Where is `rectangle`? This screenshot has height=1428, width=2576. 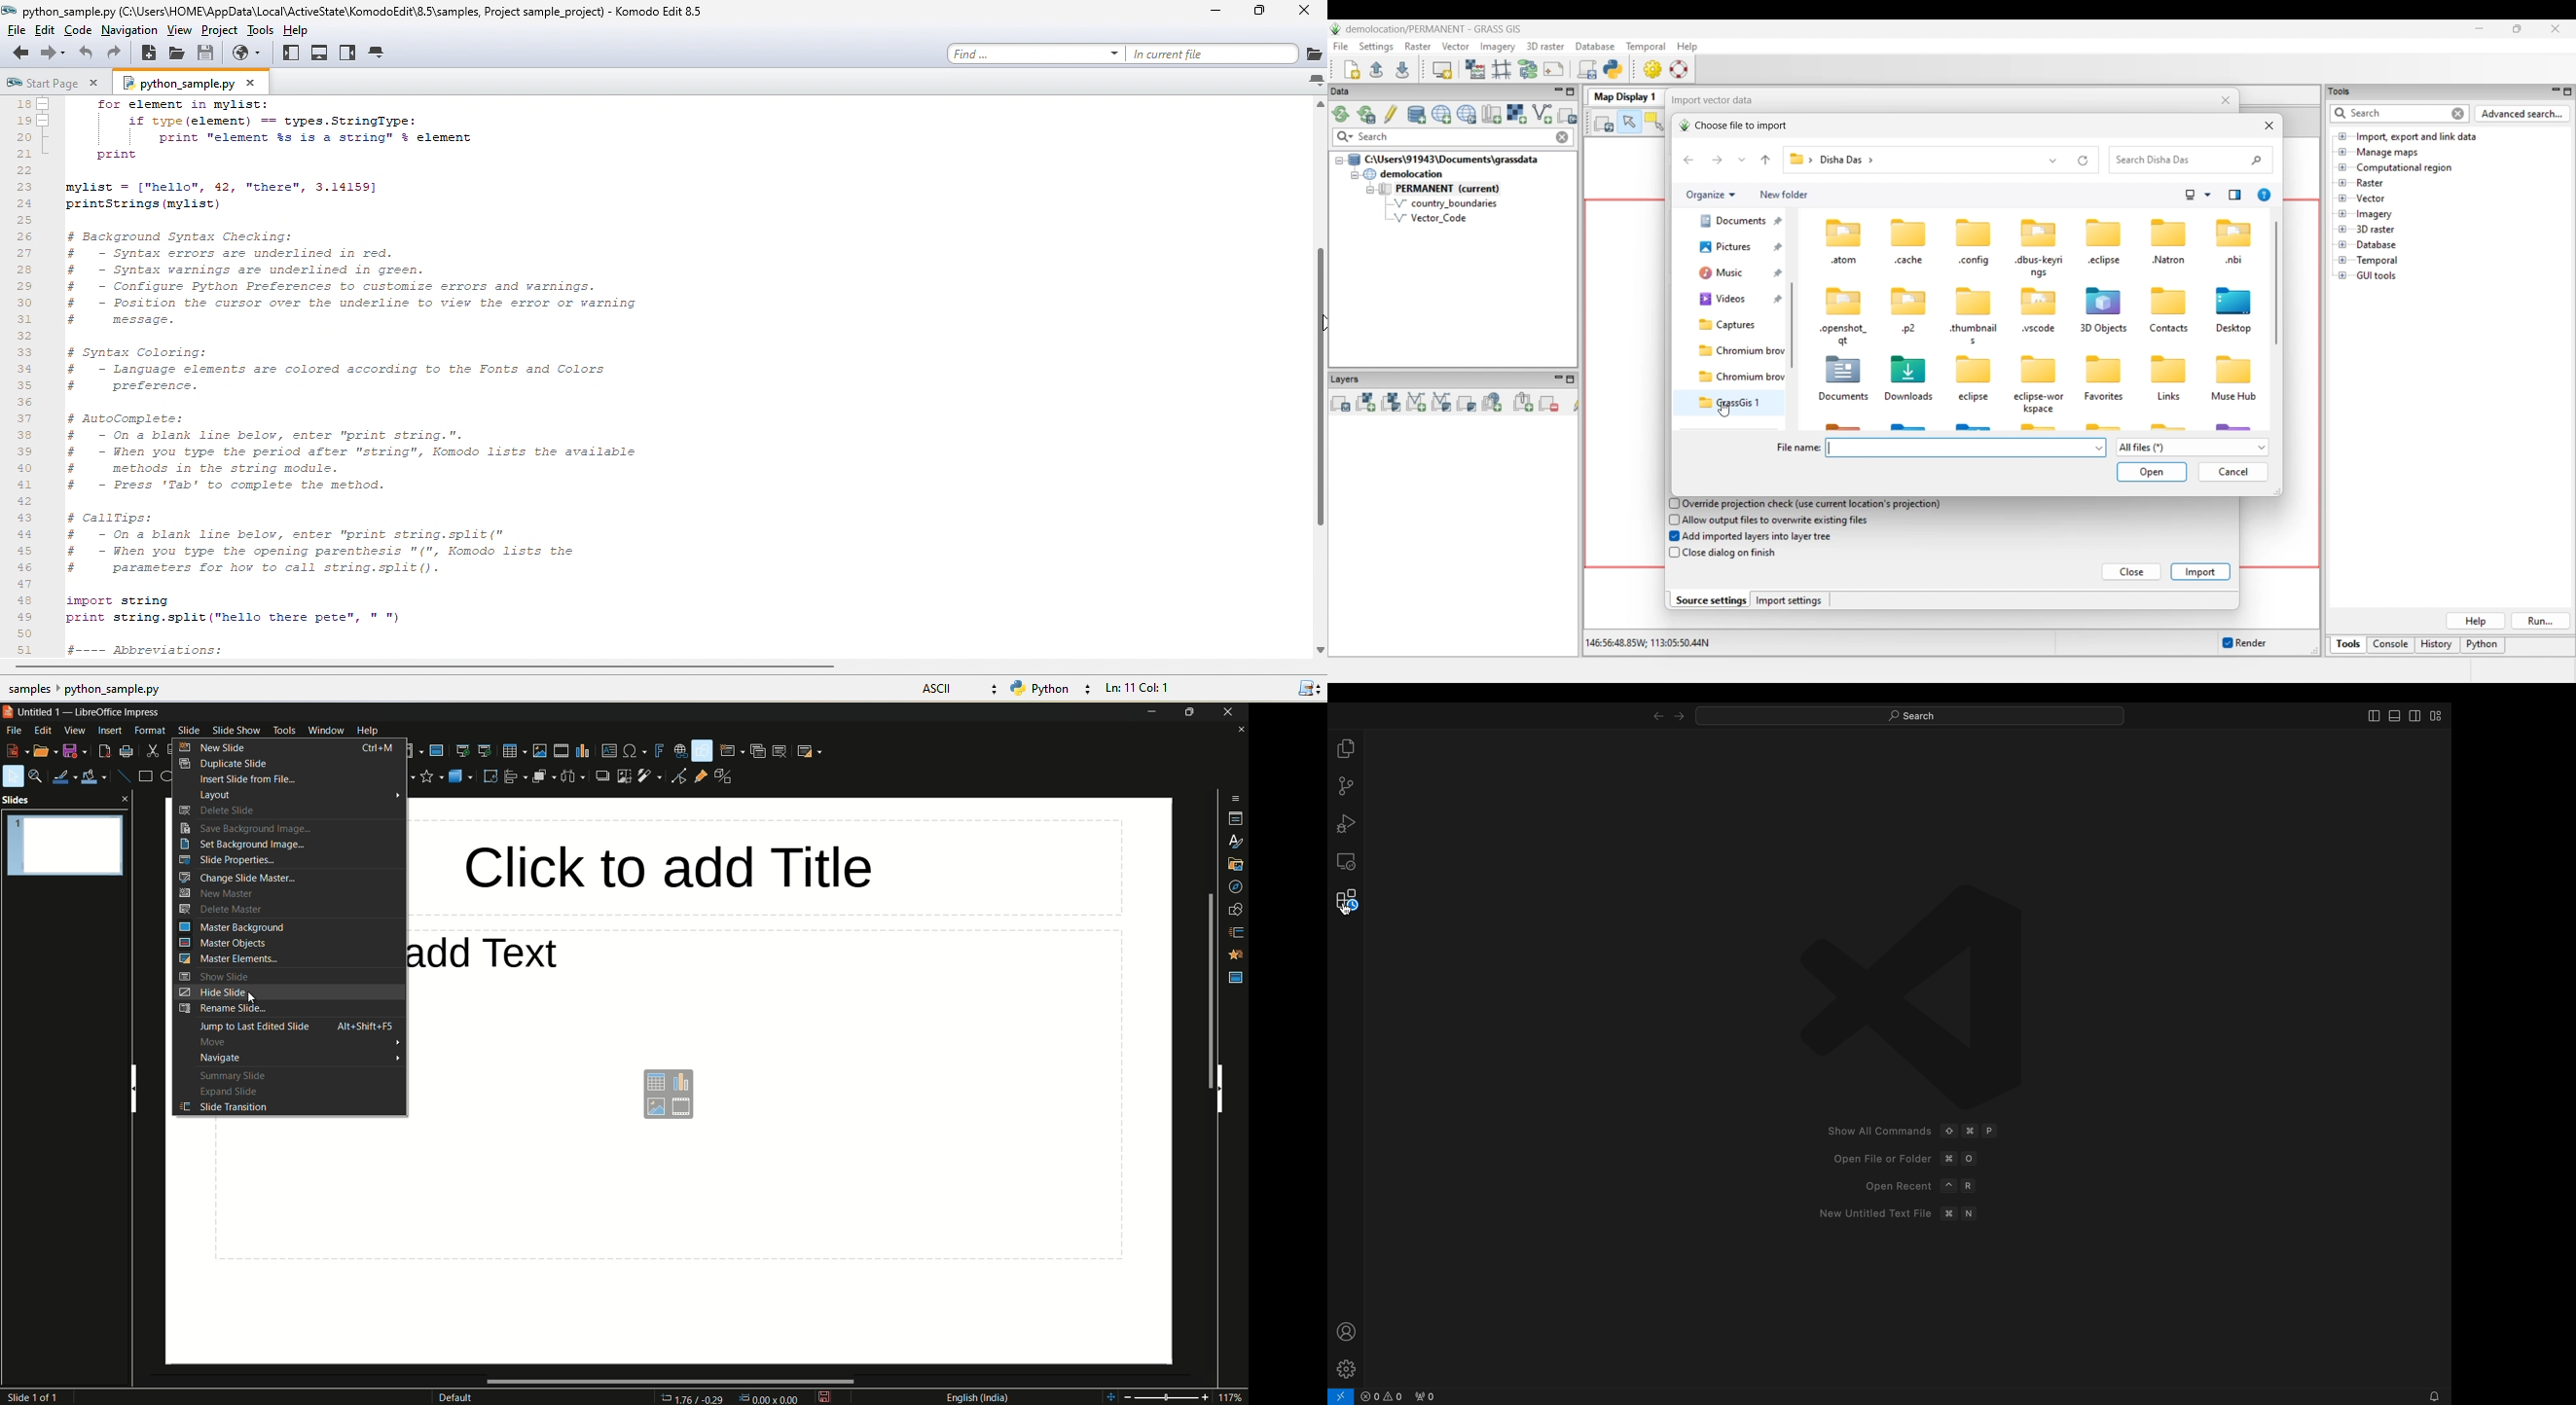
rectangle is located at coordinates (143, 776).